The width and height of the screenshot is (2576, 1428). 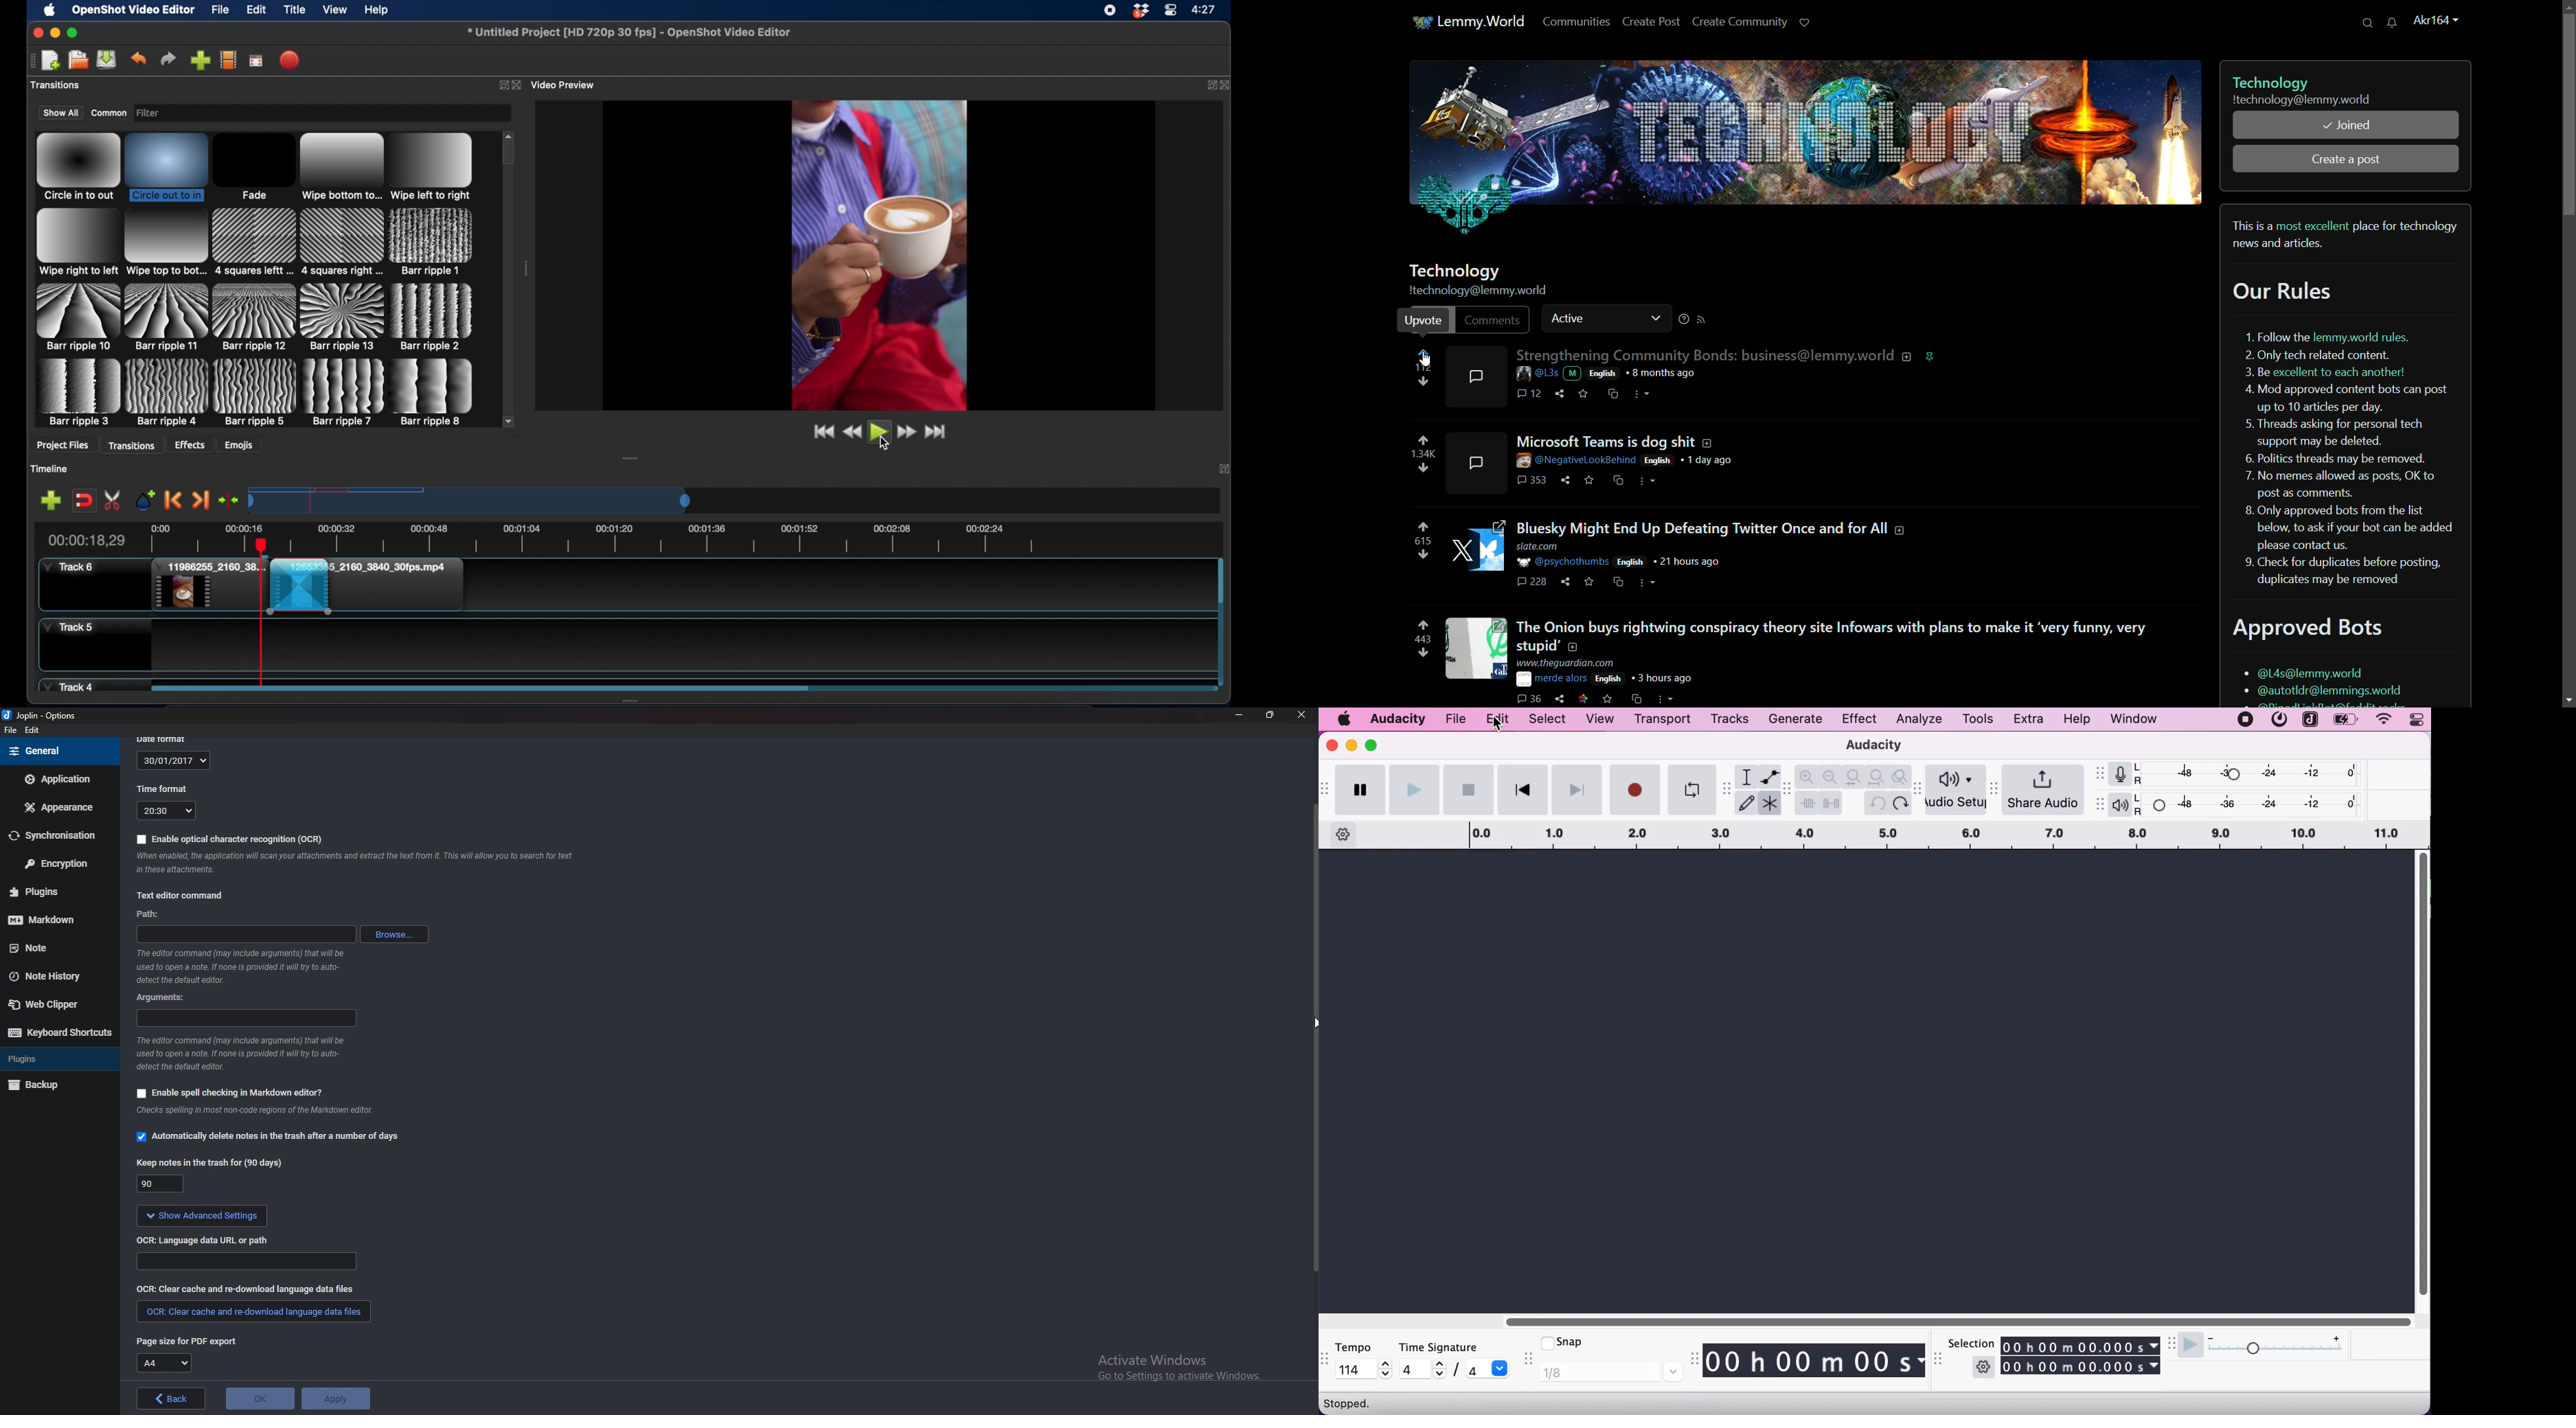 I want to click on Arguments, so click(x=166, y=998).